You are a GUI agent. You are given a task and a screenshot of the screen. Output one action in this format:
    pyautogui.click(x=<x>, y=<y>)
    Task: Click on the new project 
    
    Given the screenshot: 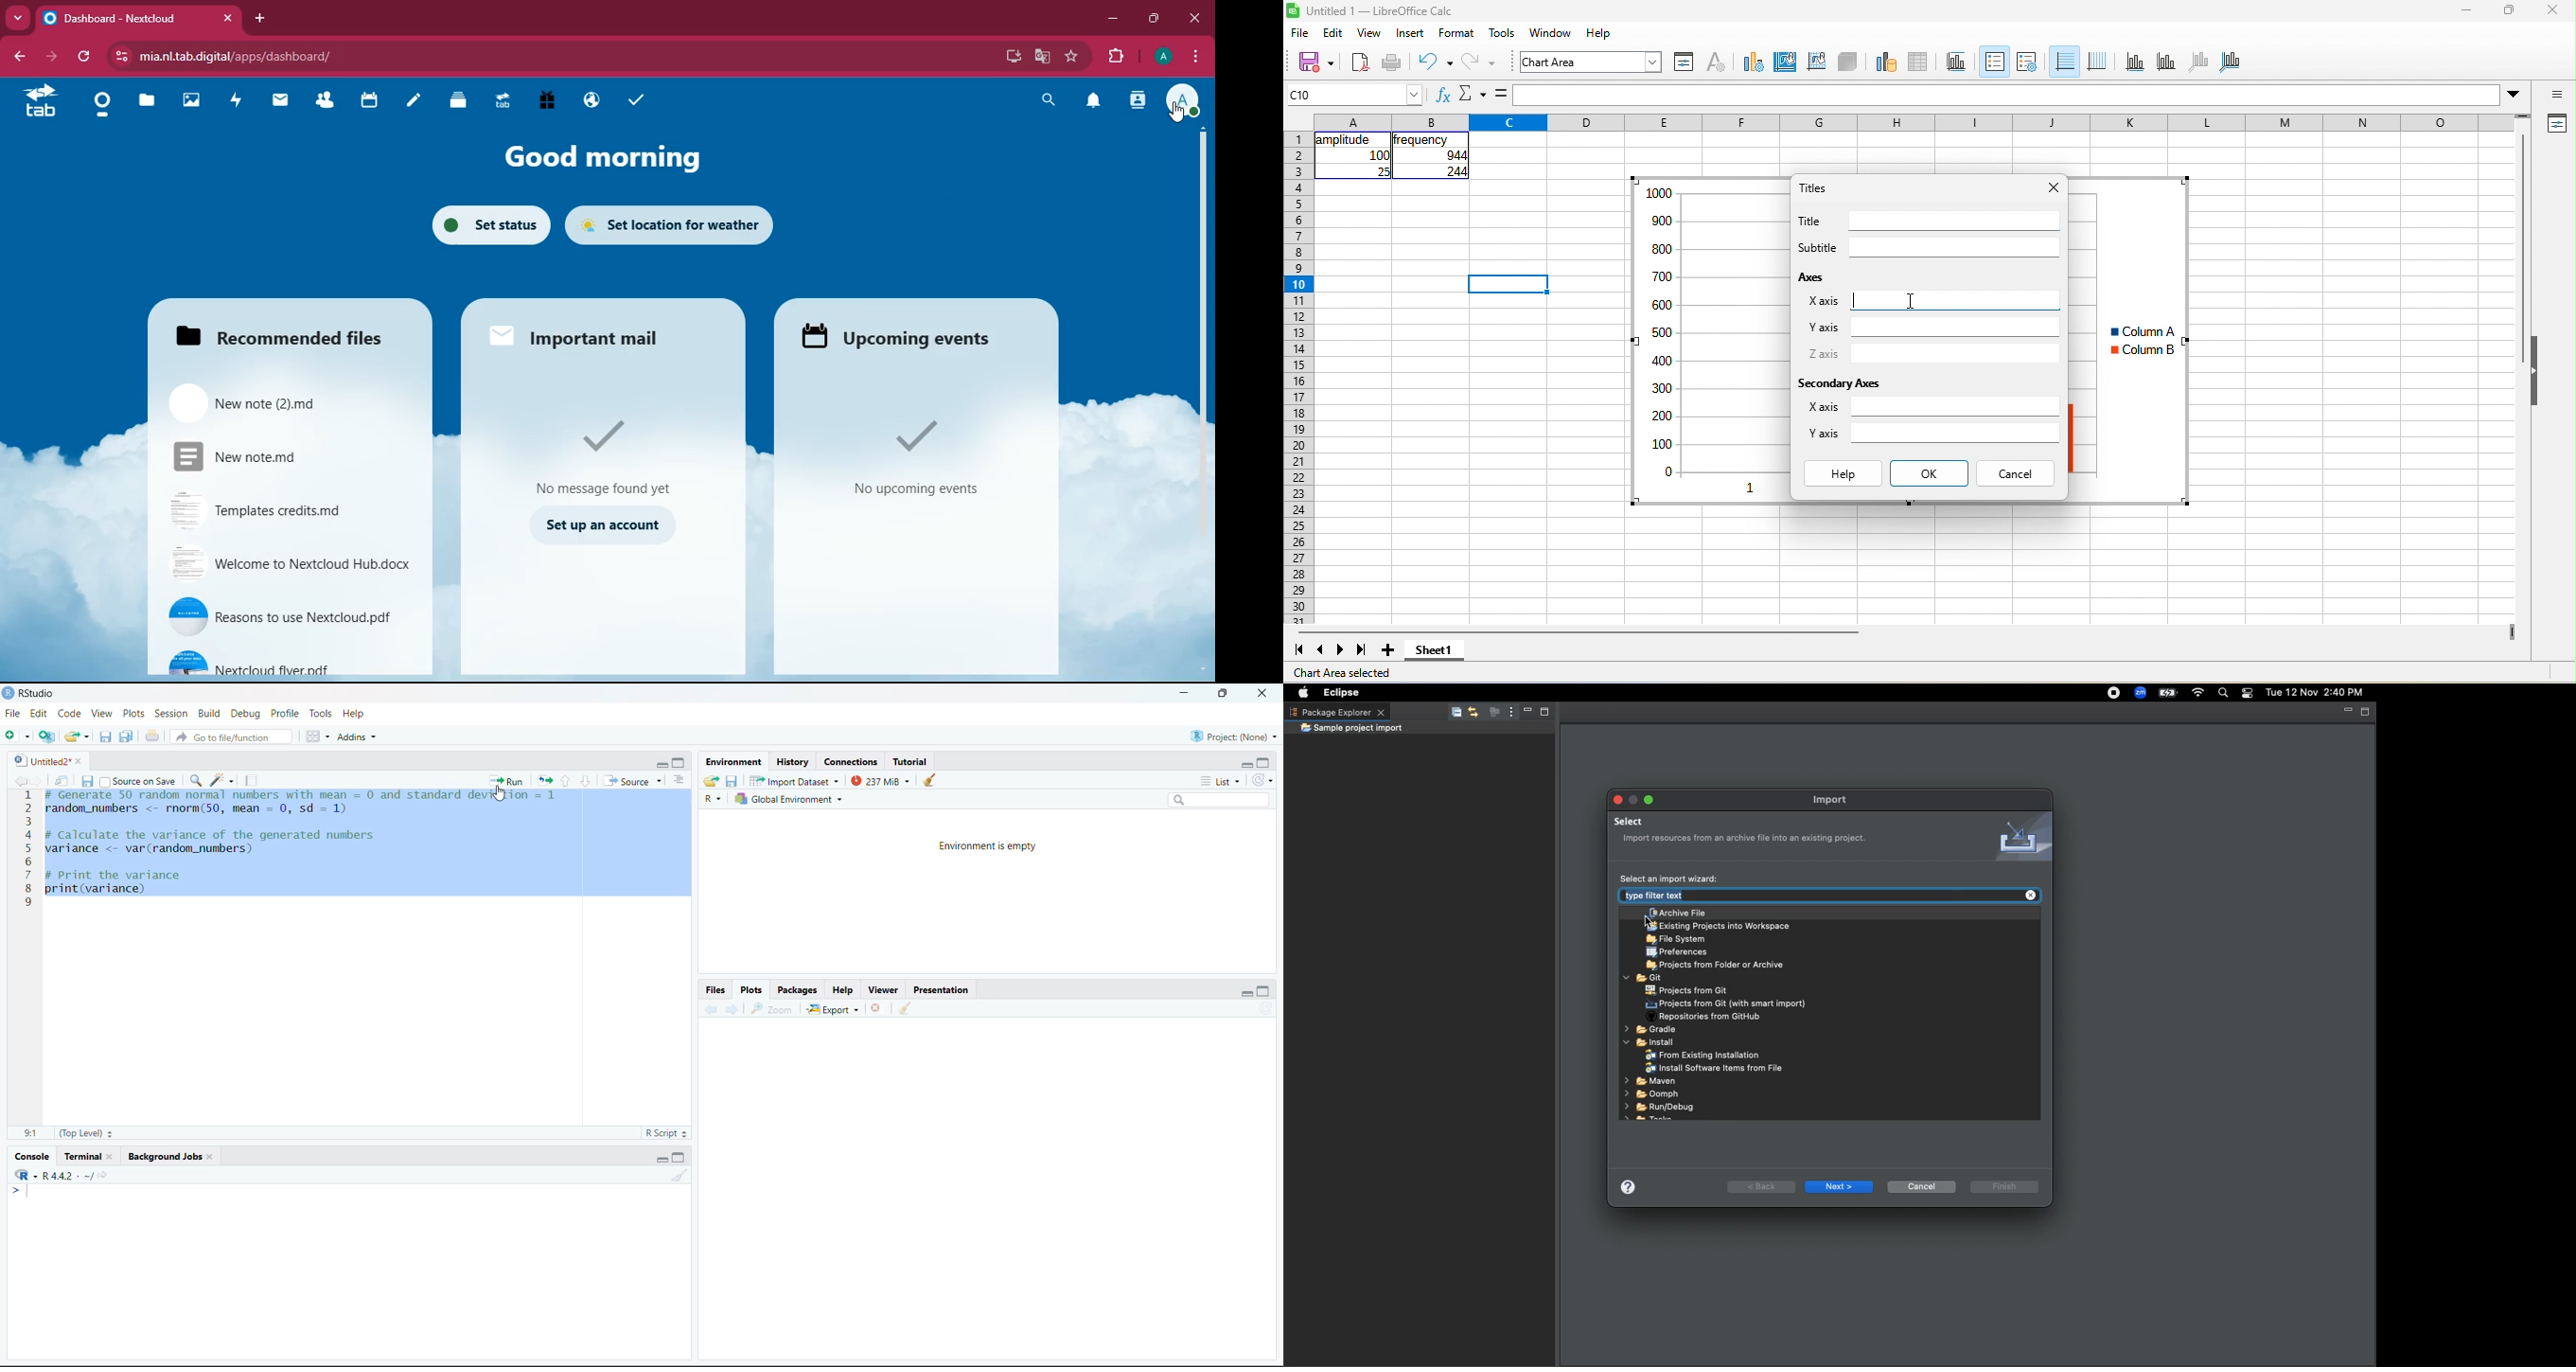 What is the action you would take?
    pyautogui.click(x=47, y=736)
    